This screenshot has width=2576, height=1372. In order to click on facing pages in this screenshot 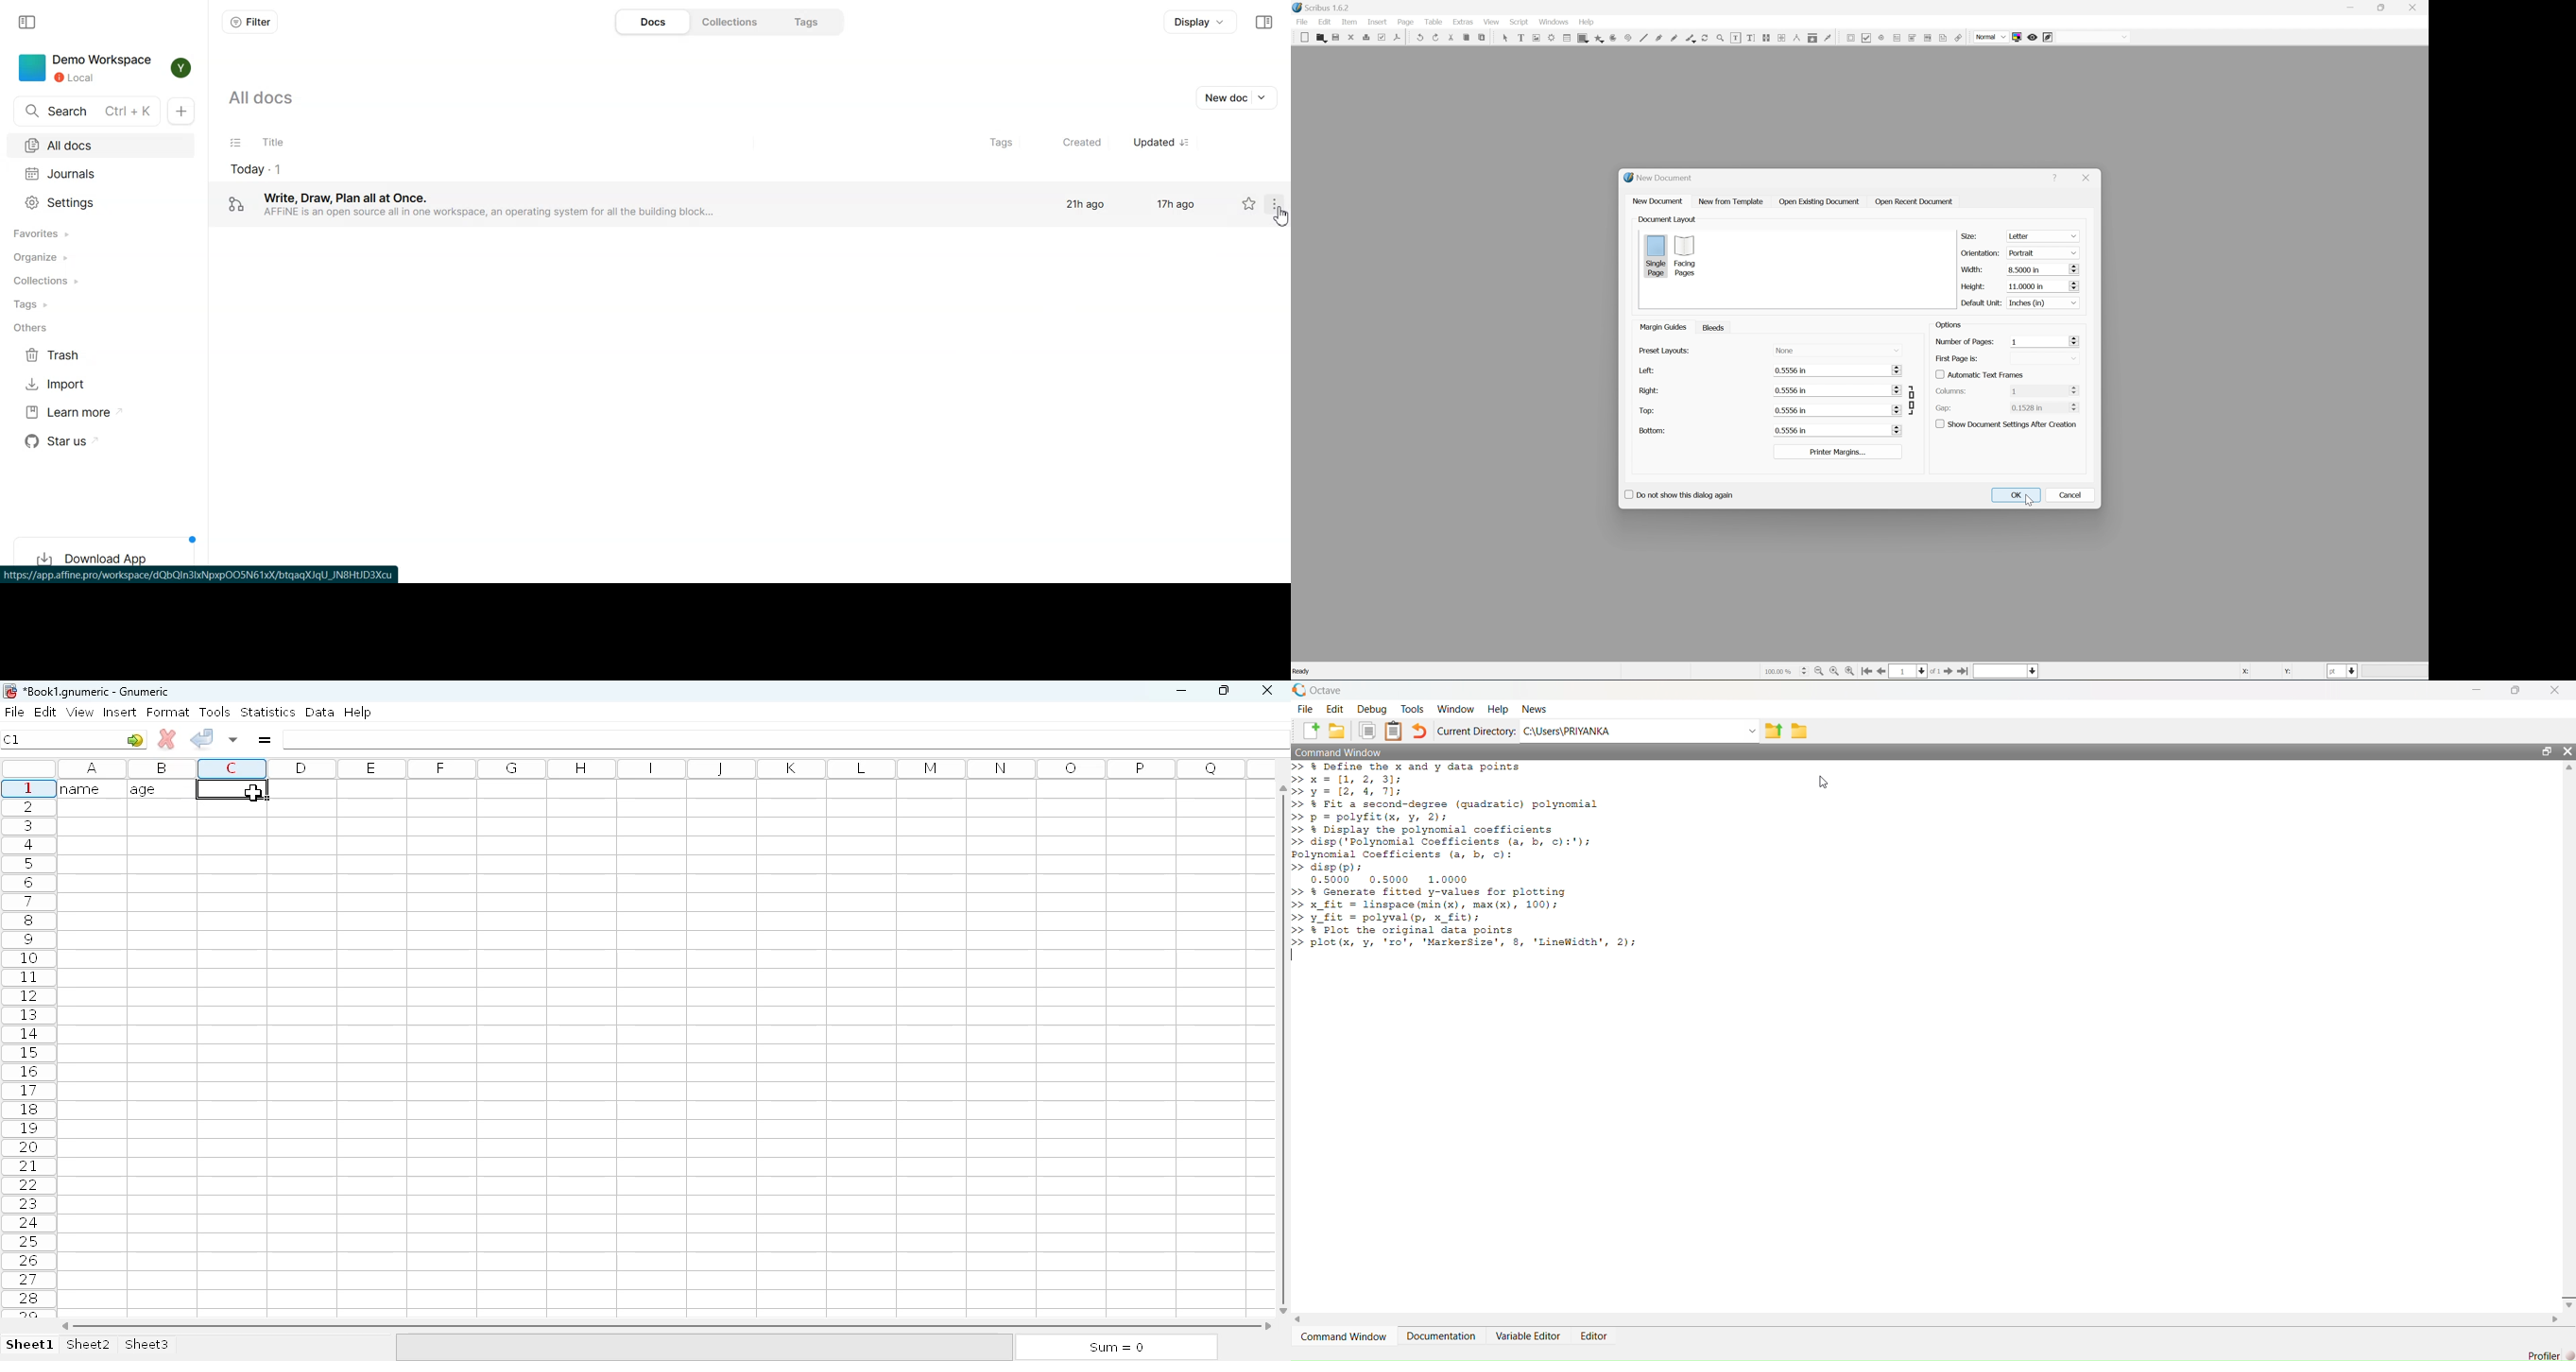, I will do `click(1689, 255)`.